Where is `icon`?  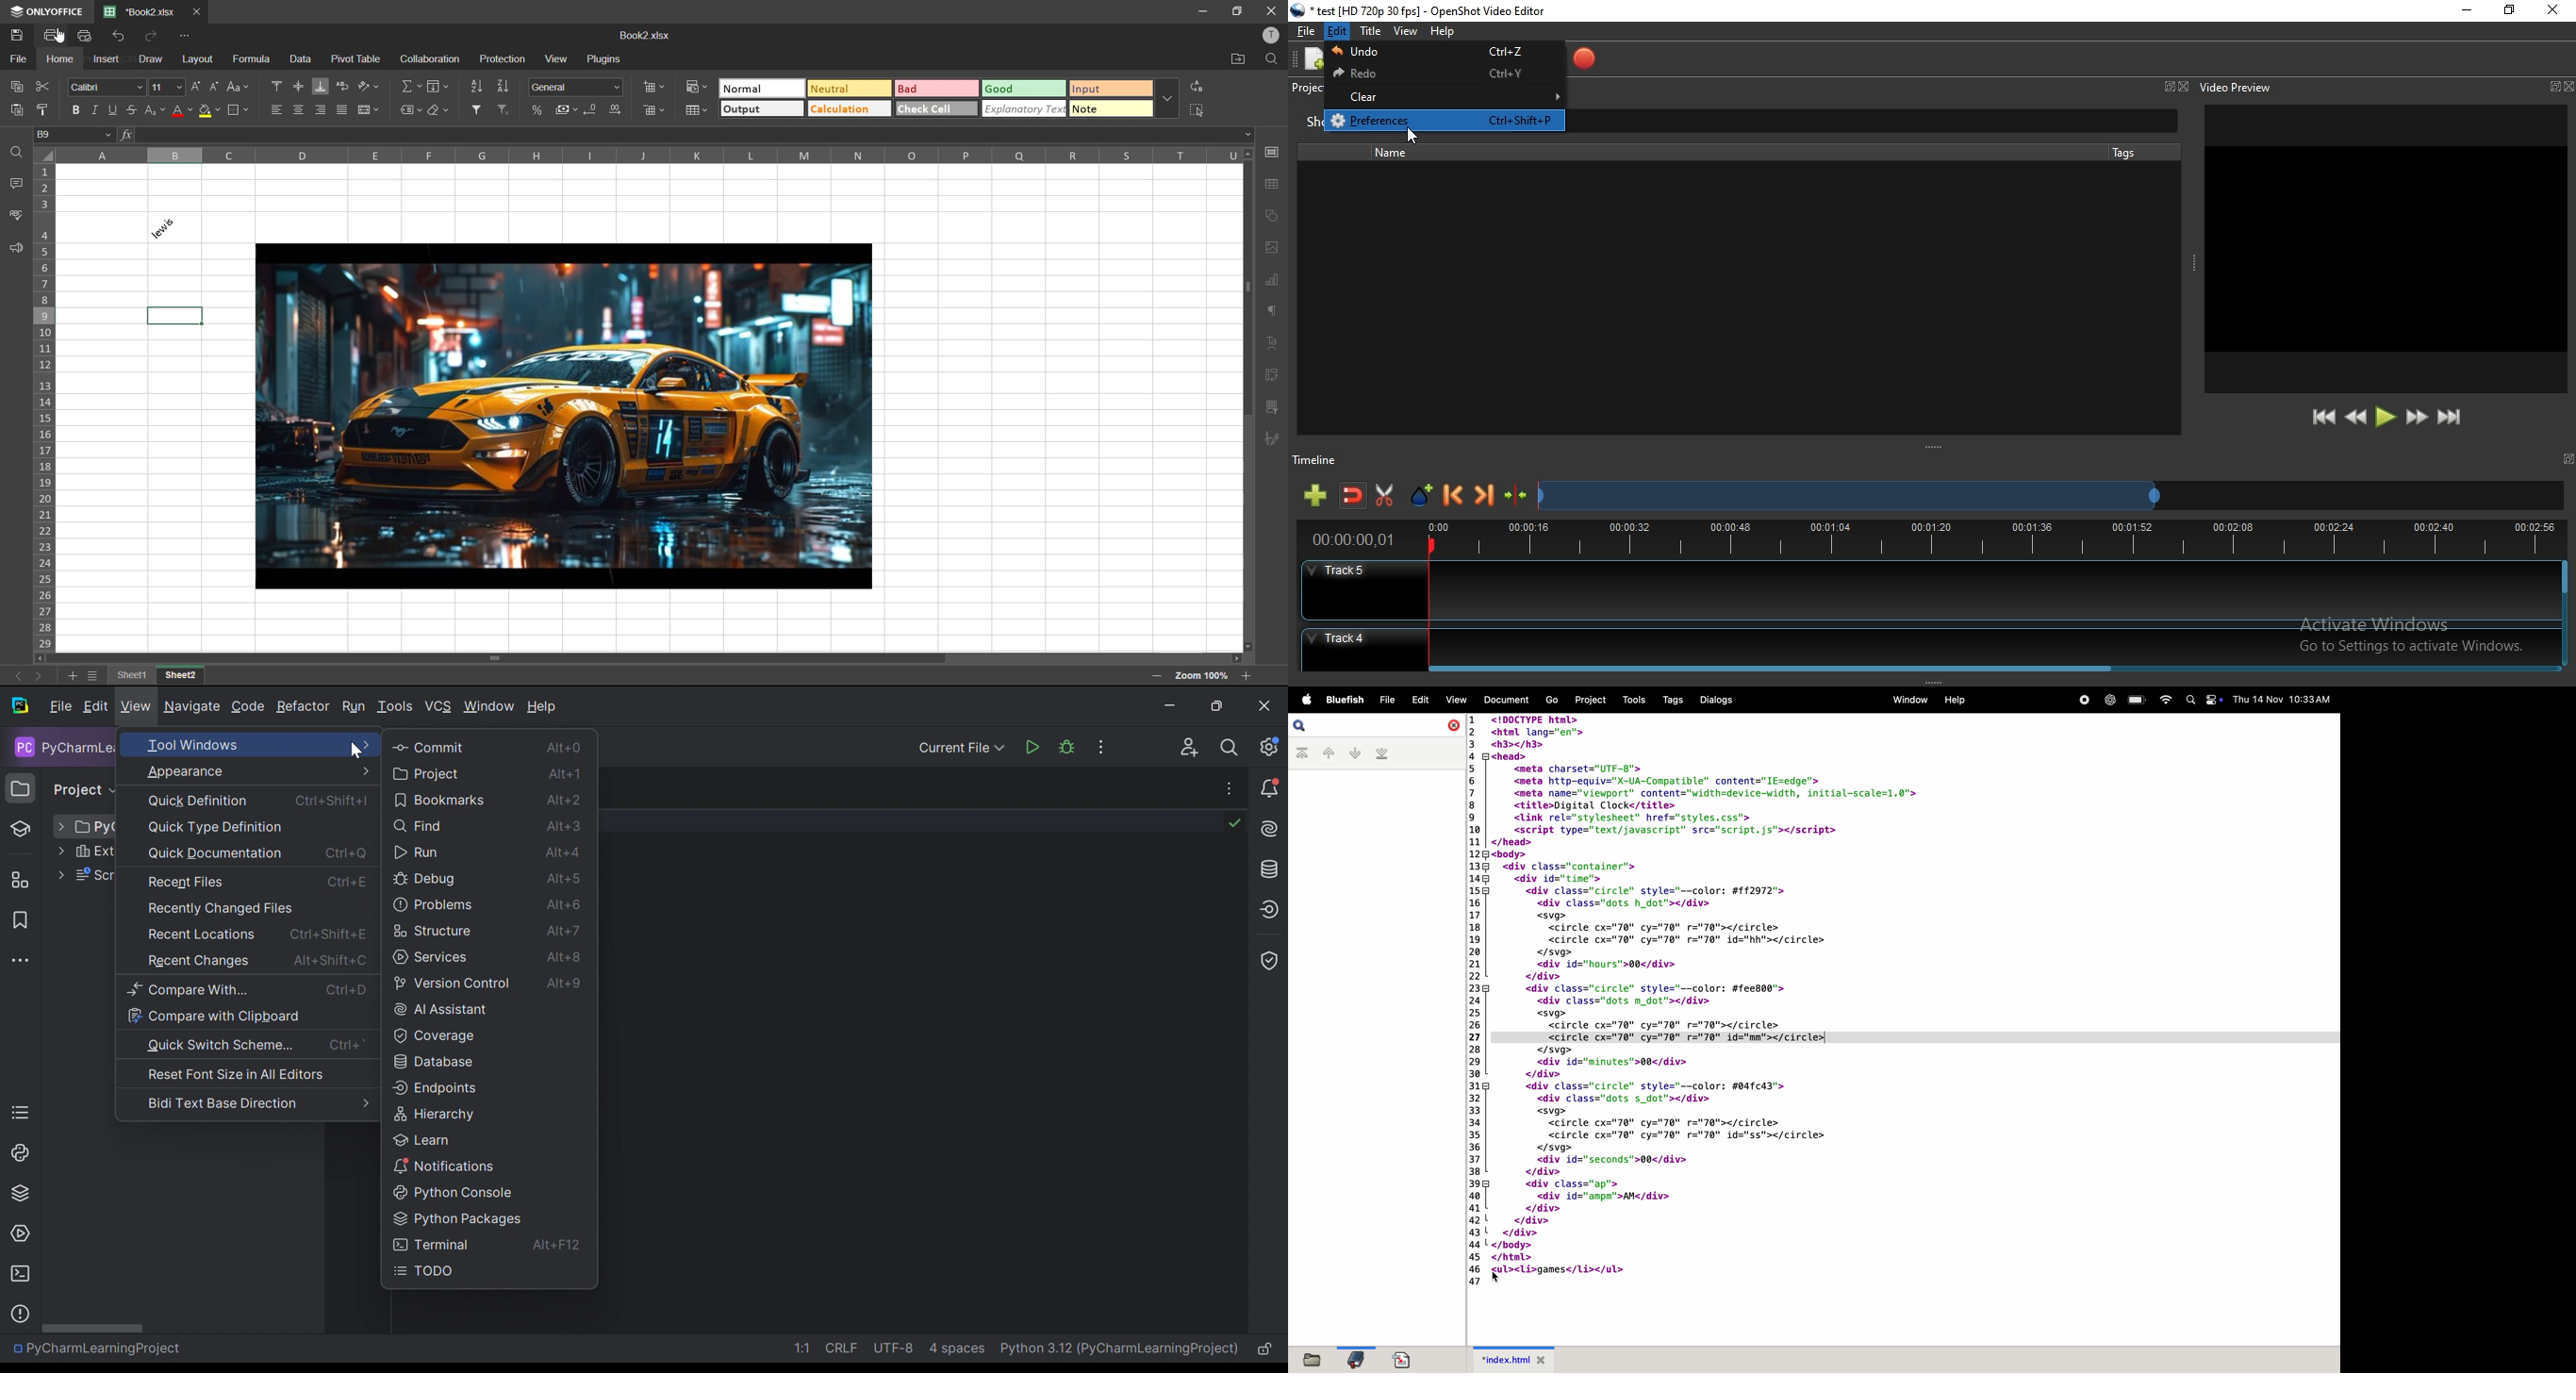 icon is located at coordinates (15, 12).